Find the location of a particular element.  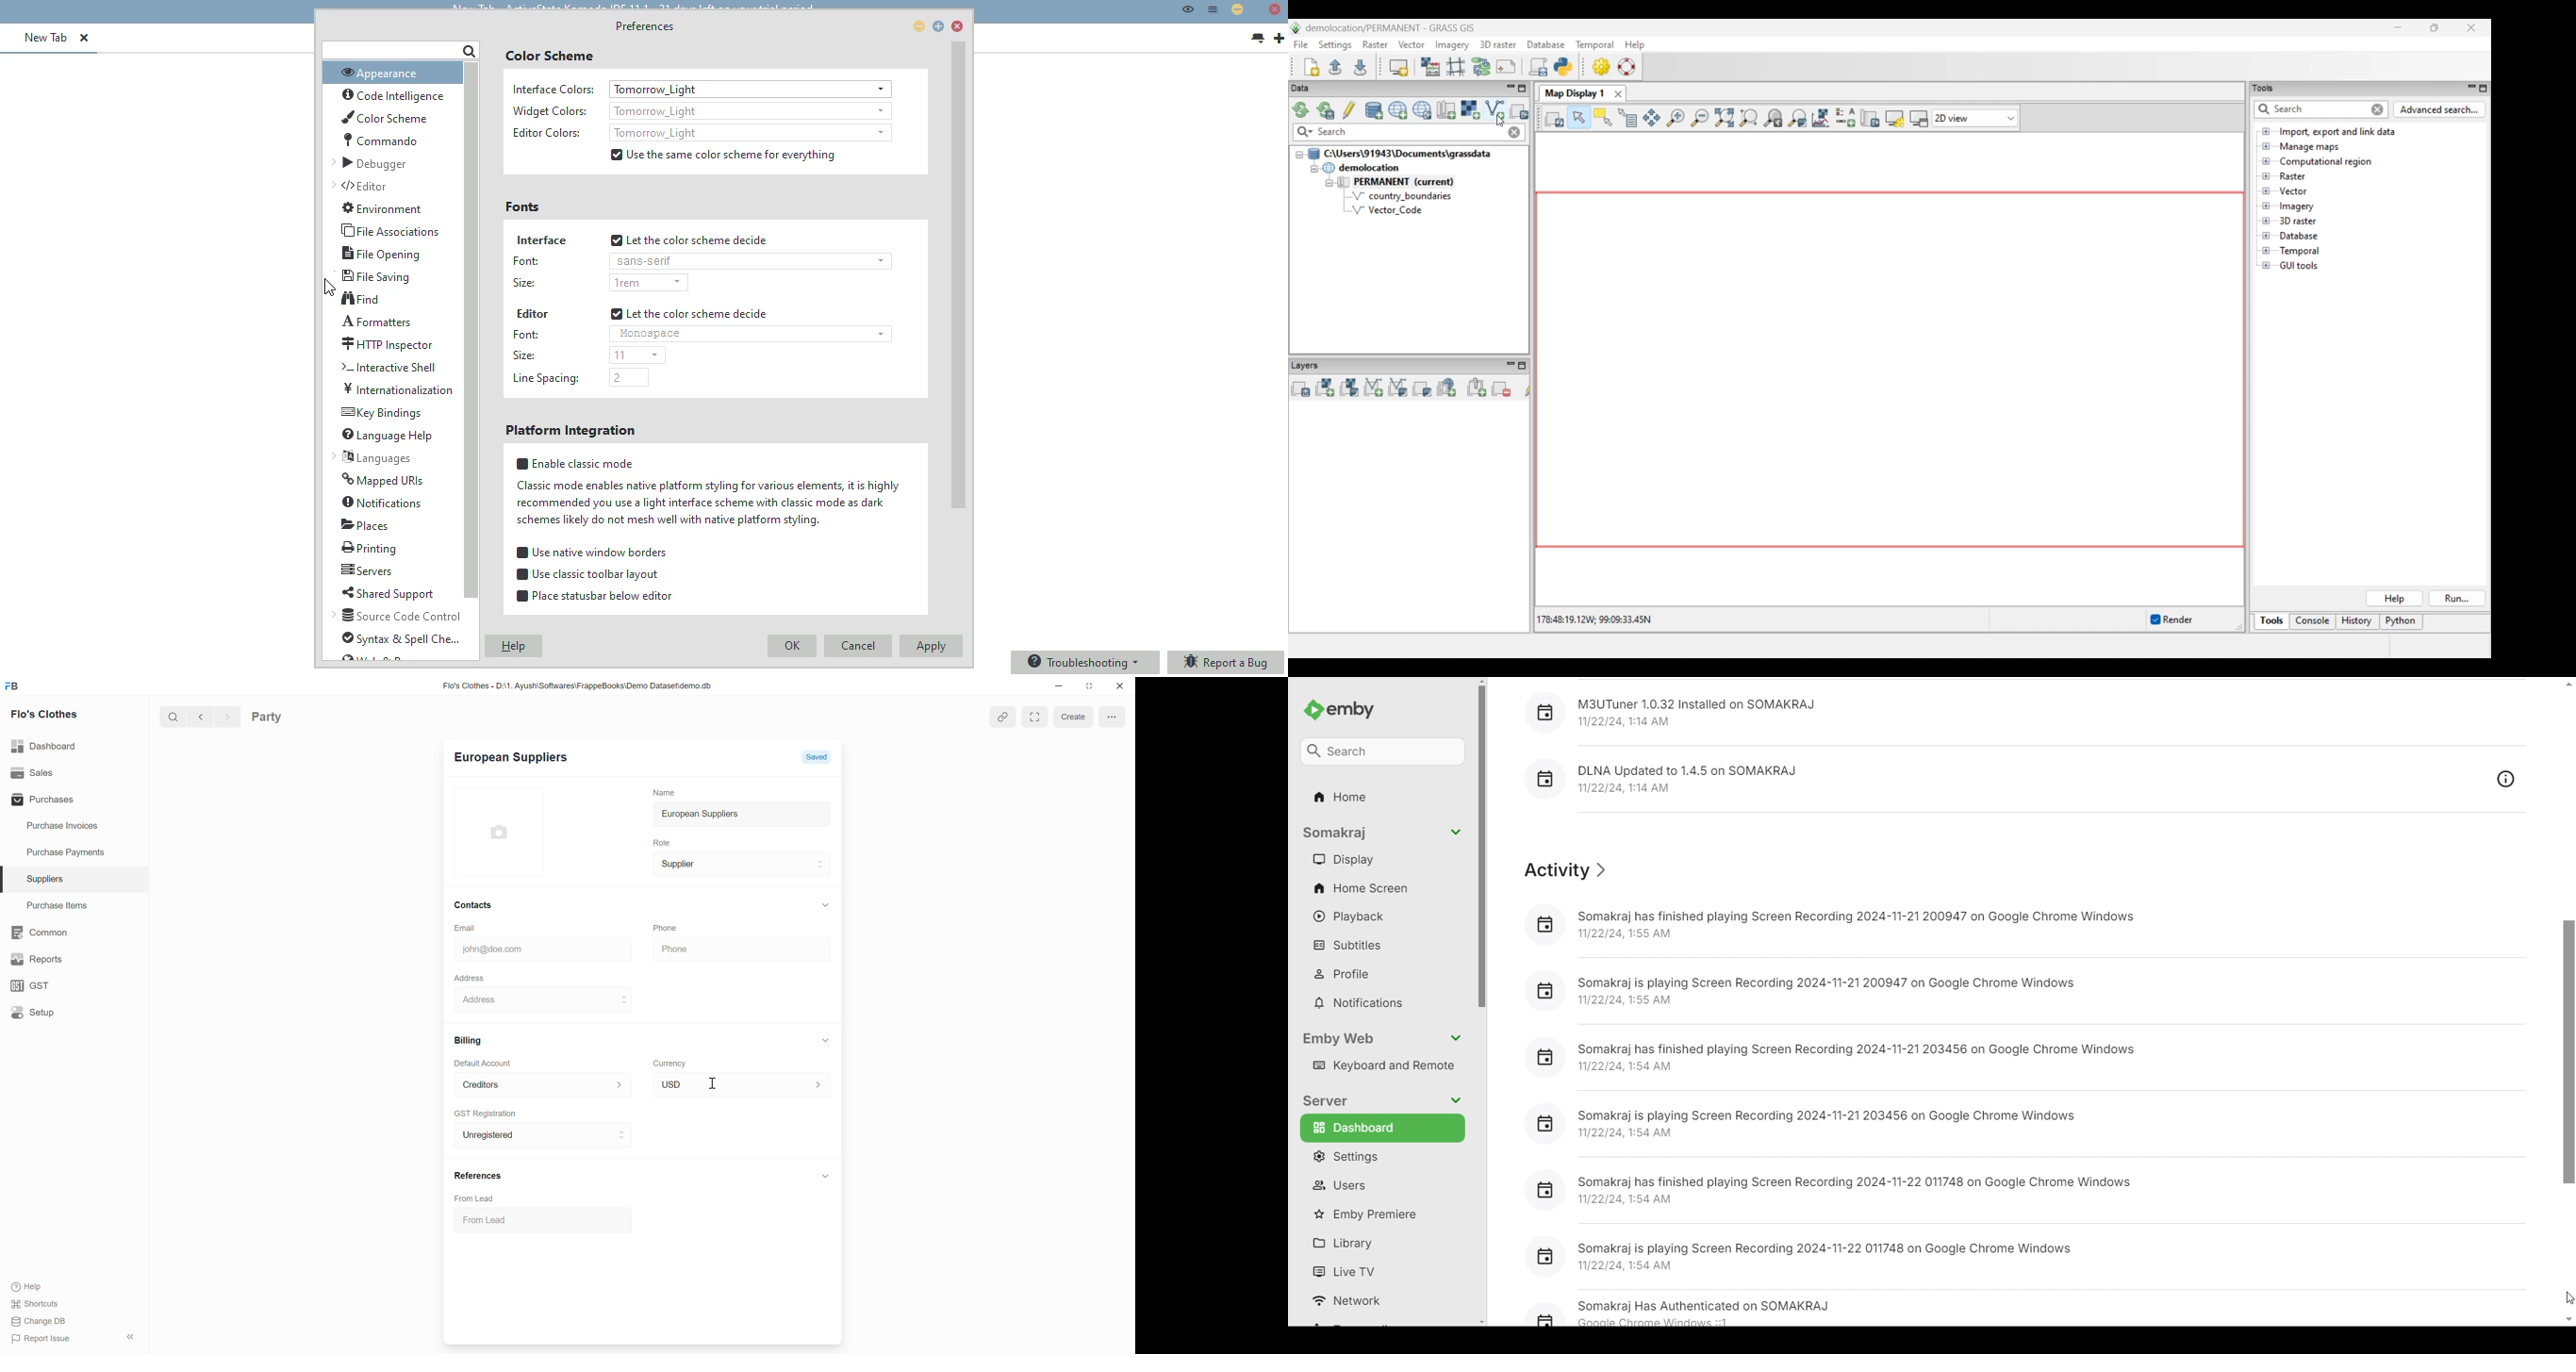

Unregistered is located at coordinates (486, 1134).